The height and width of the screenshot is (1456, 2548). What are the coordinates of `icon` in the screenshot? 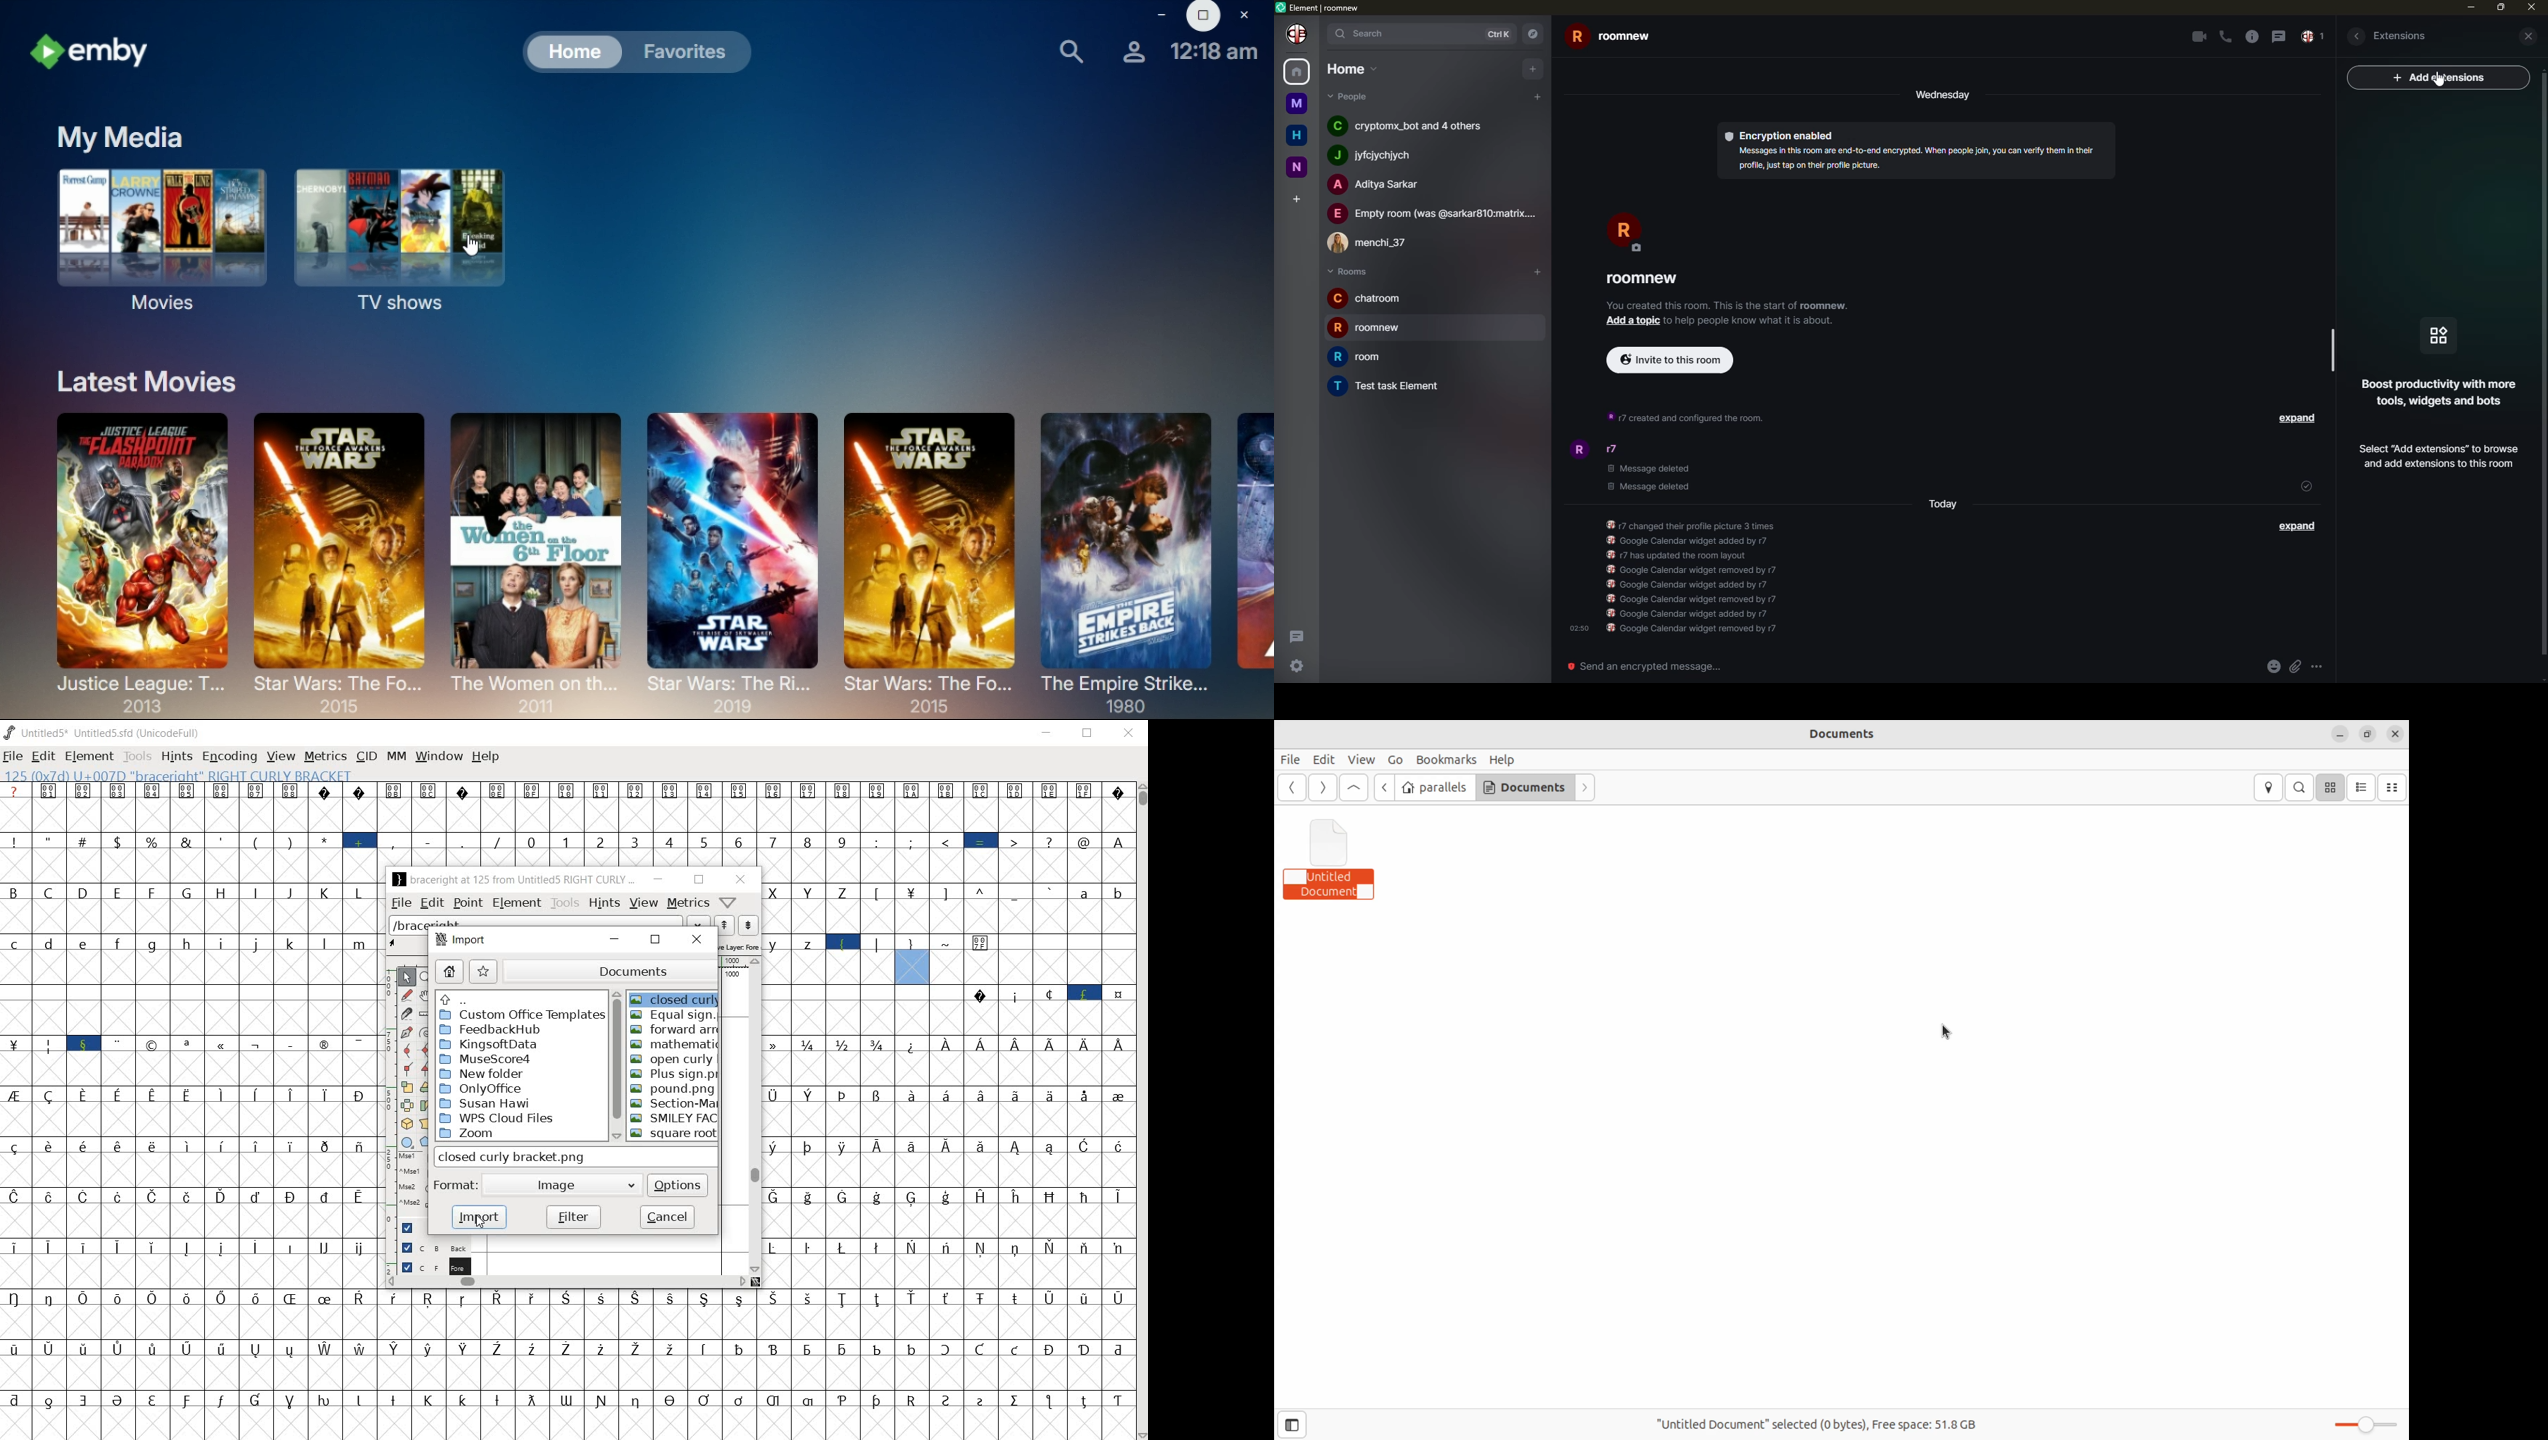 It's located at (2436, 335).